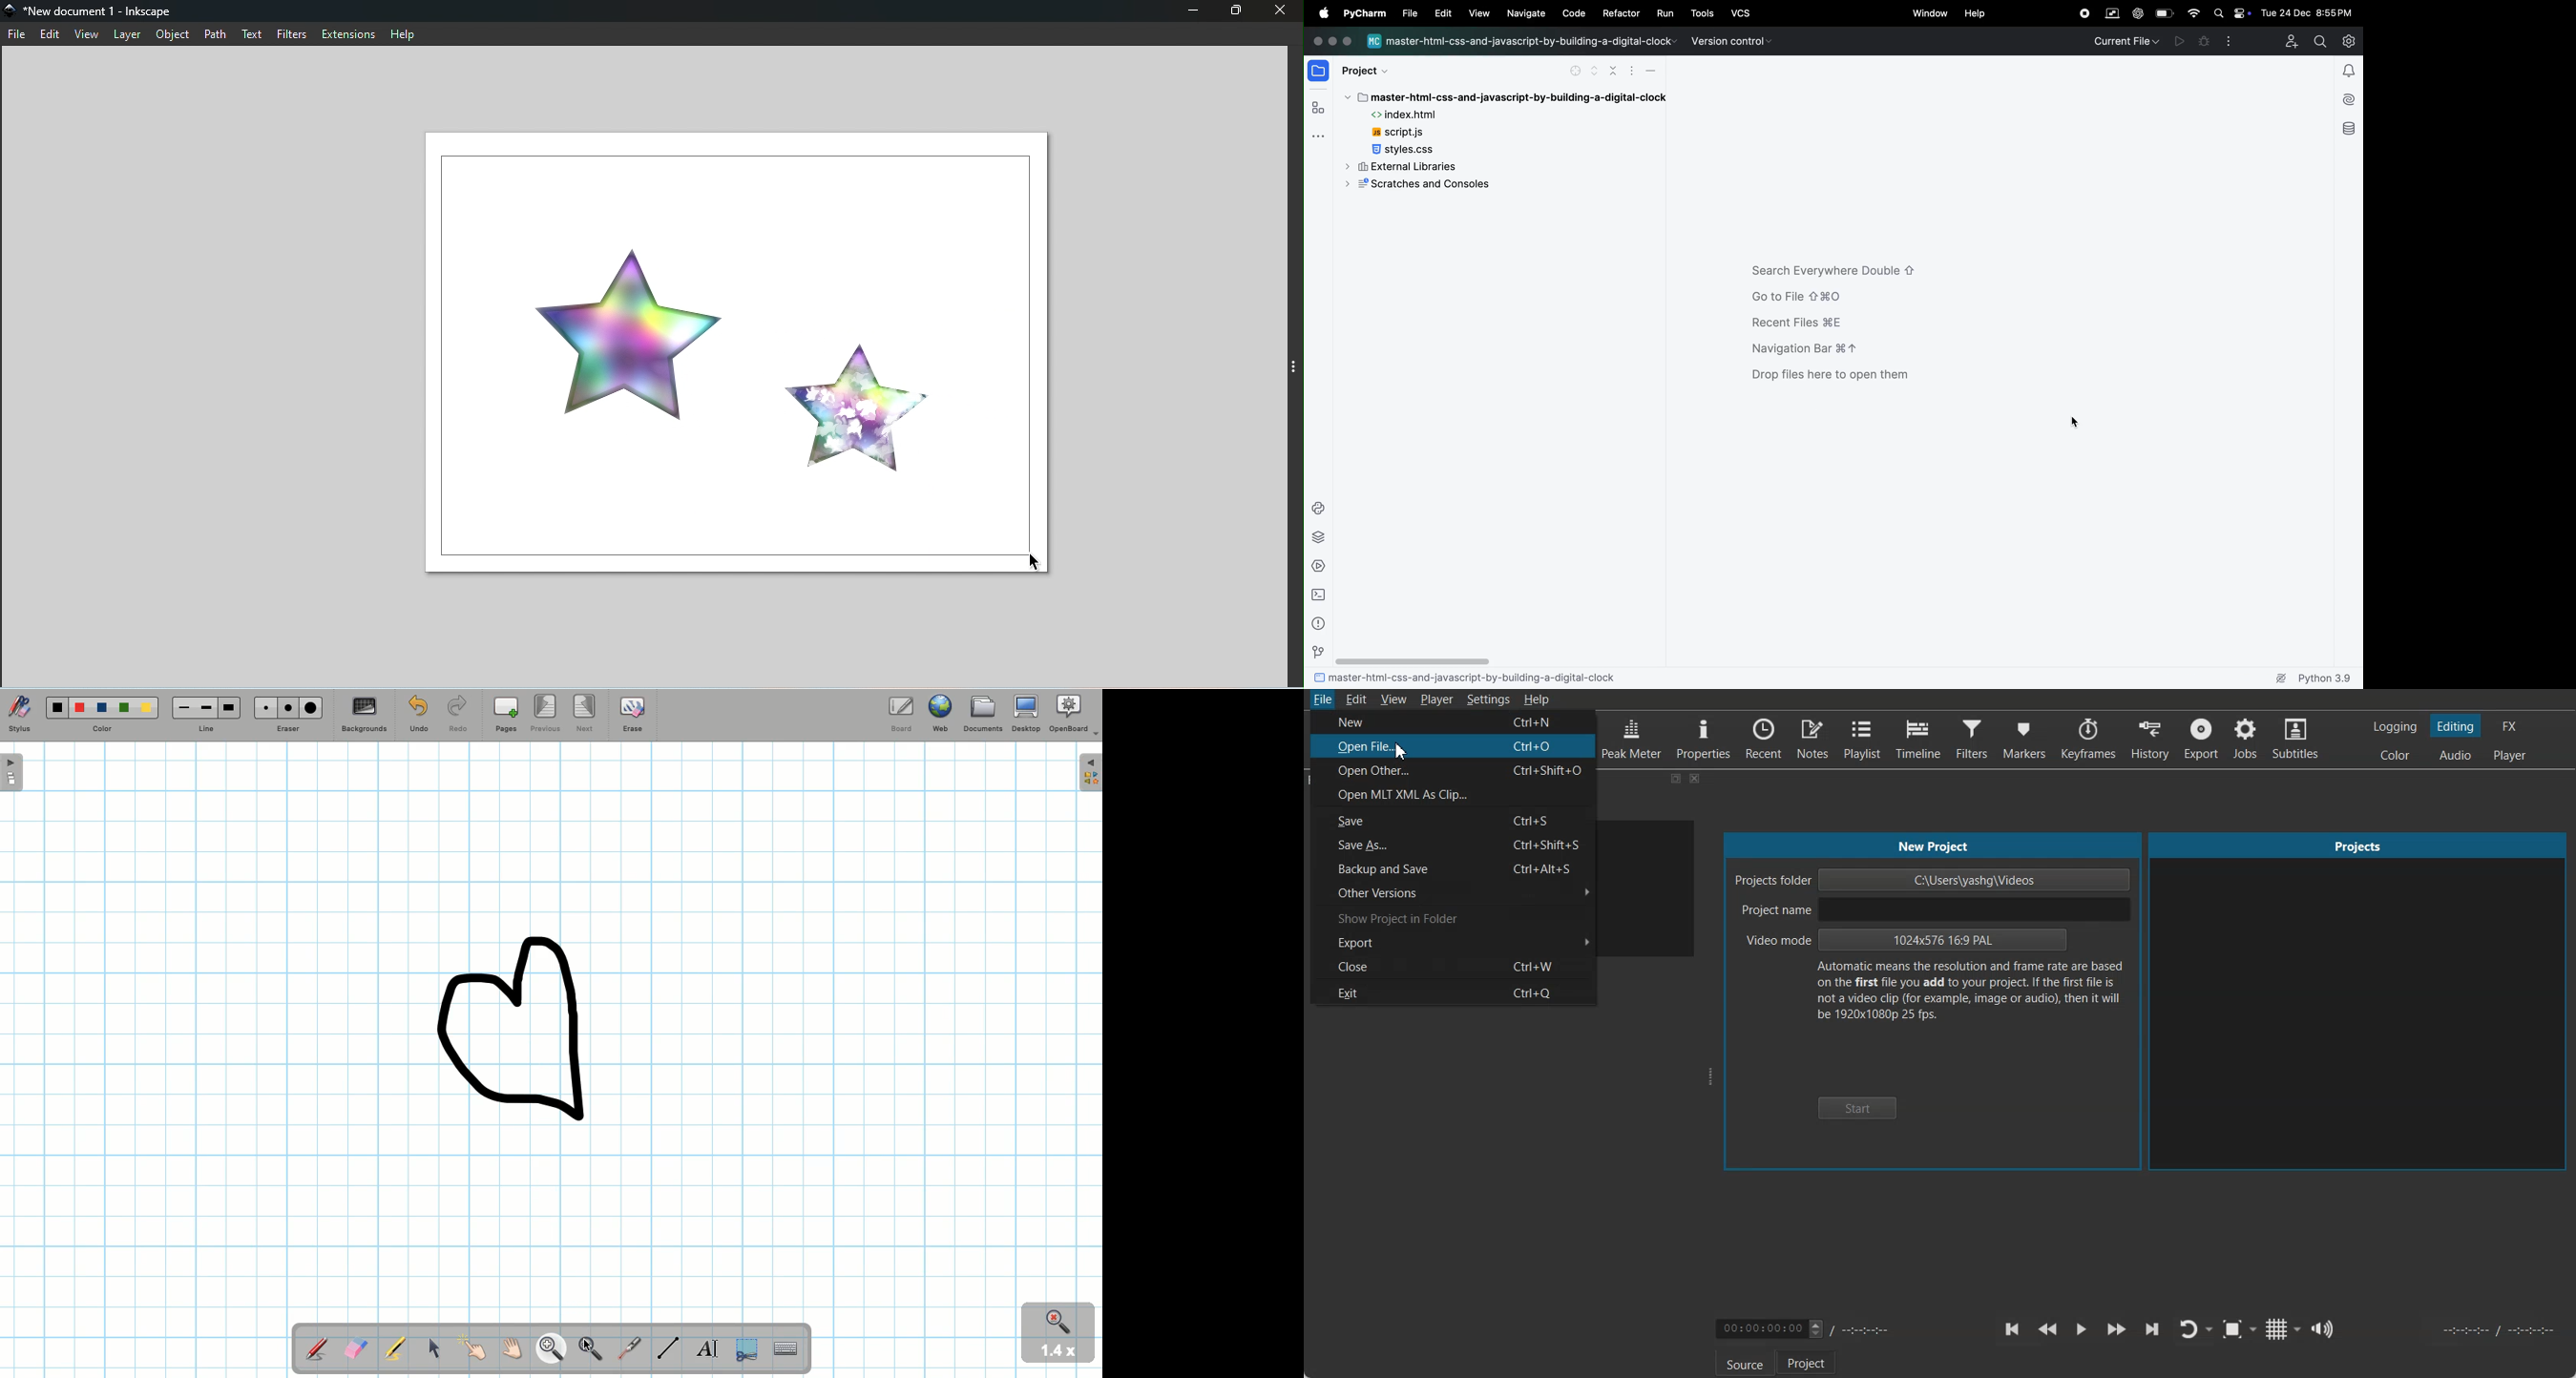 This screenshot has height=1400, width=2576. What do you see at coordinates (98, 11) in the screenshot?
I see `File name` at bounding box center [98, 11].